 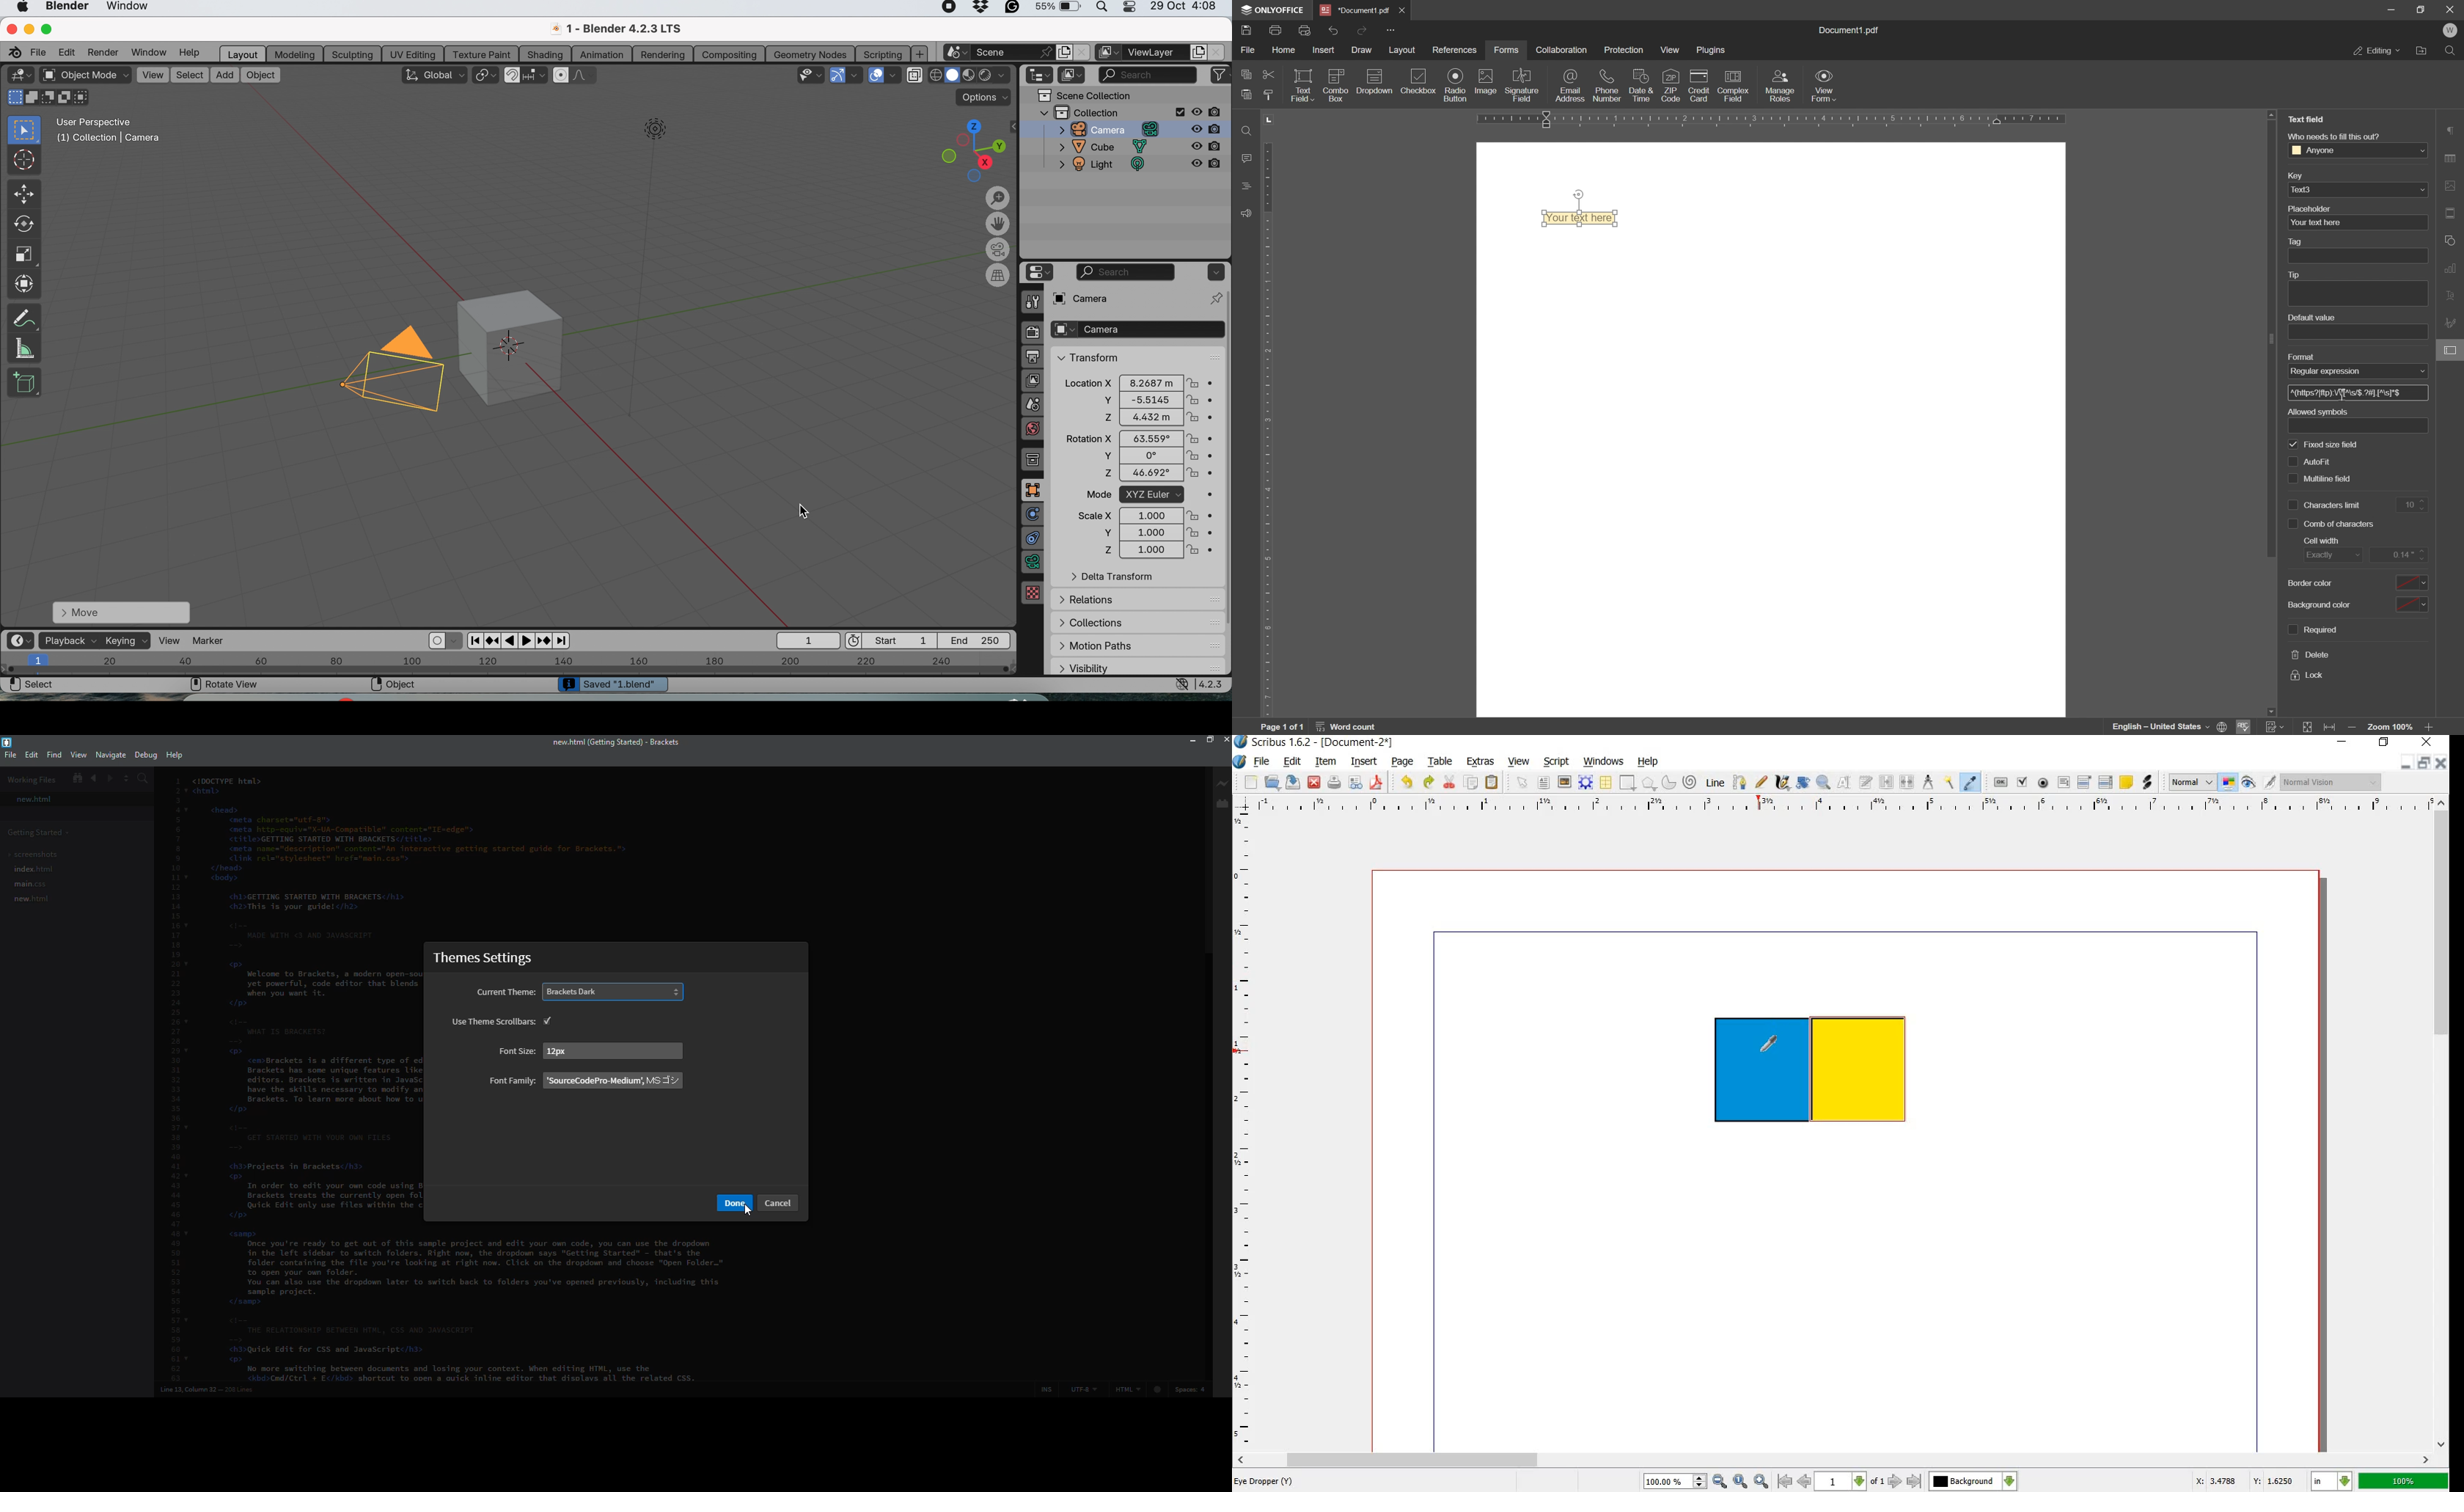 I want to click on spell checking, so click(x=2246, y=728).